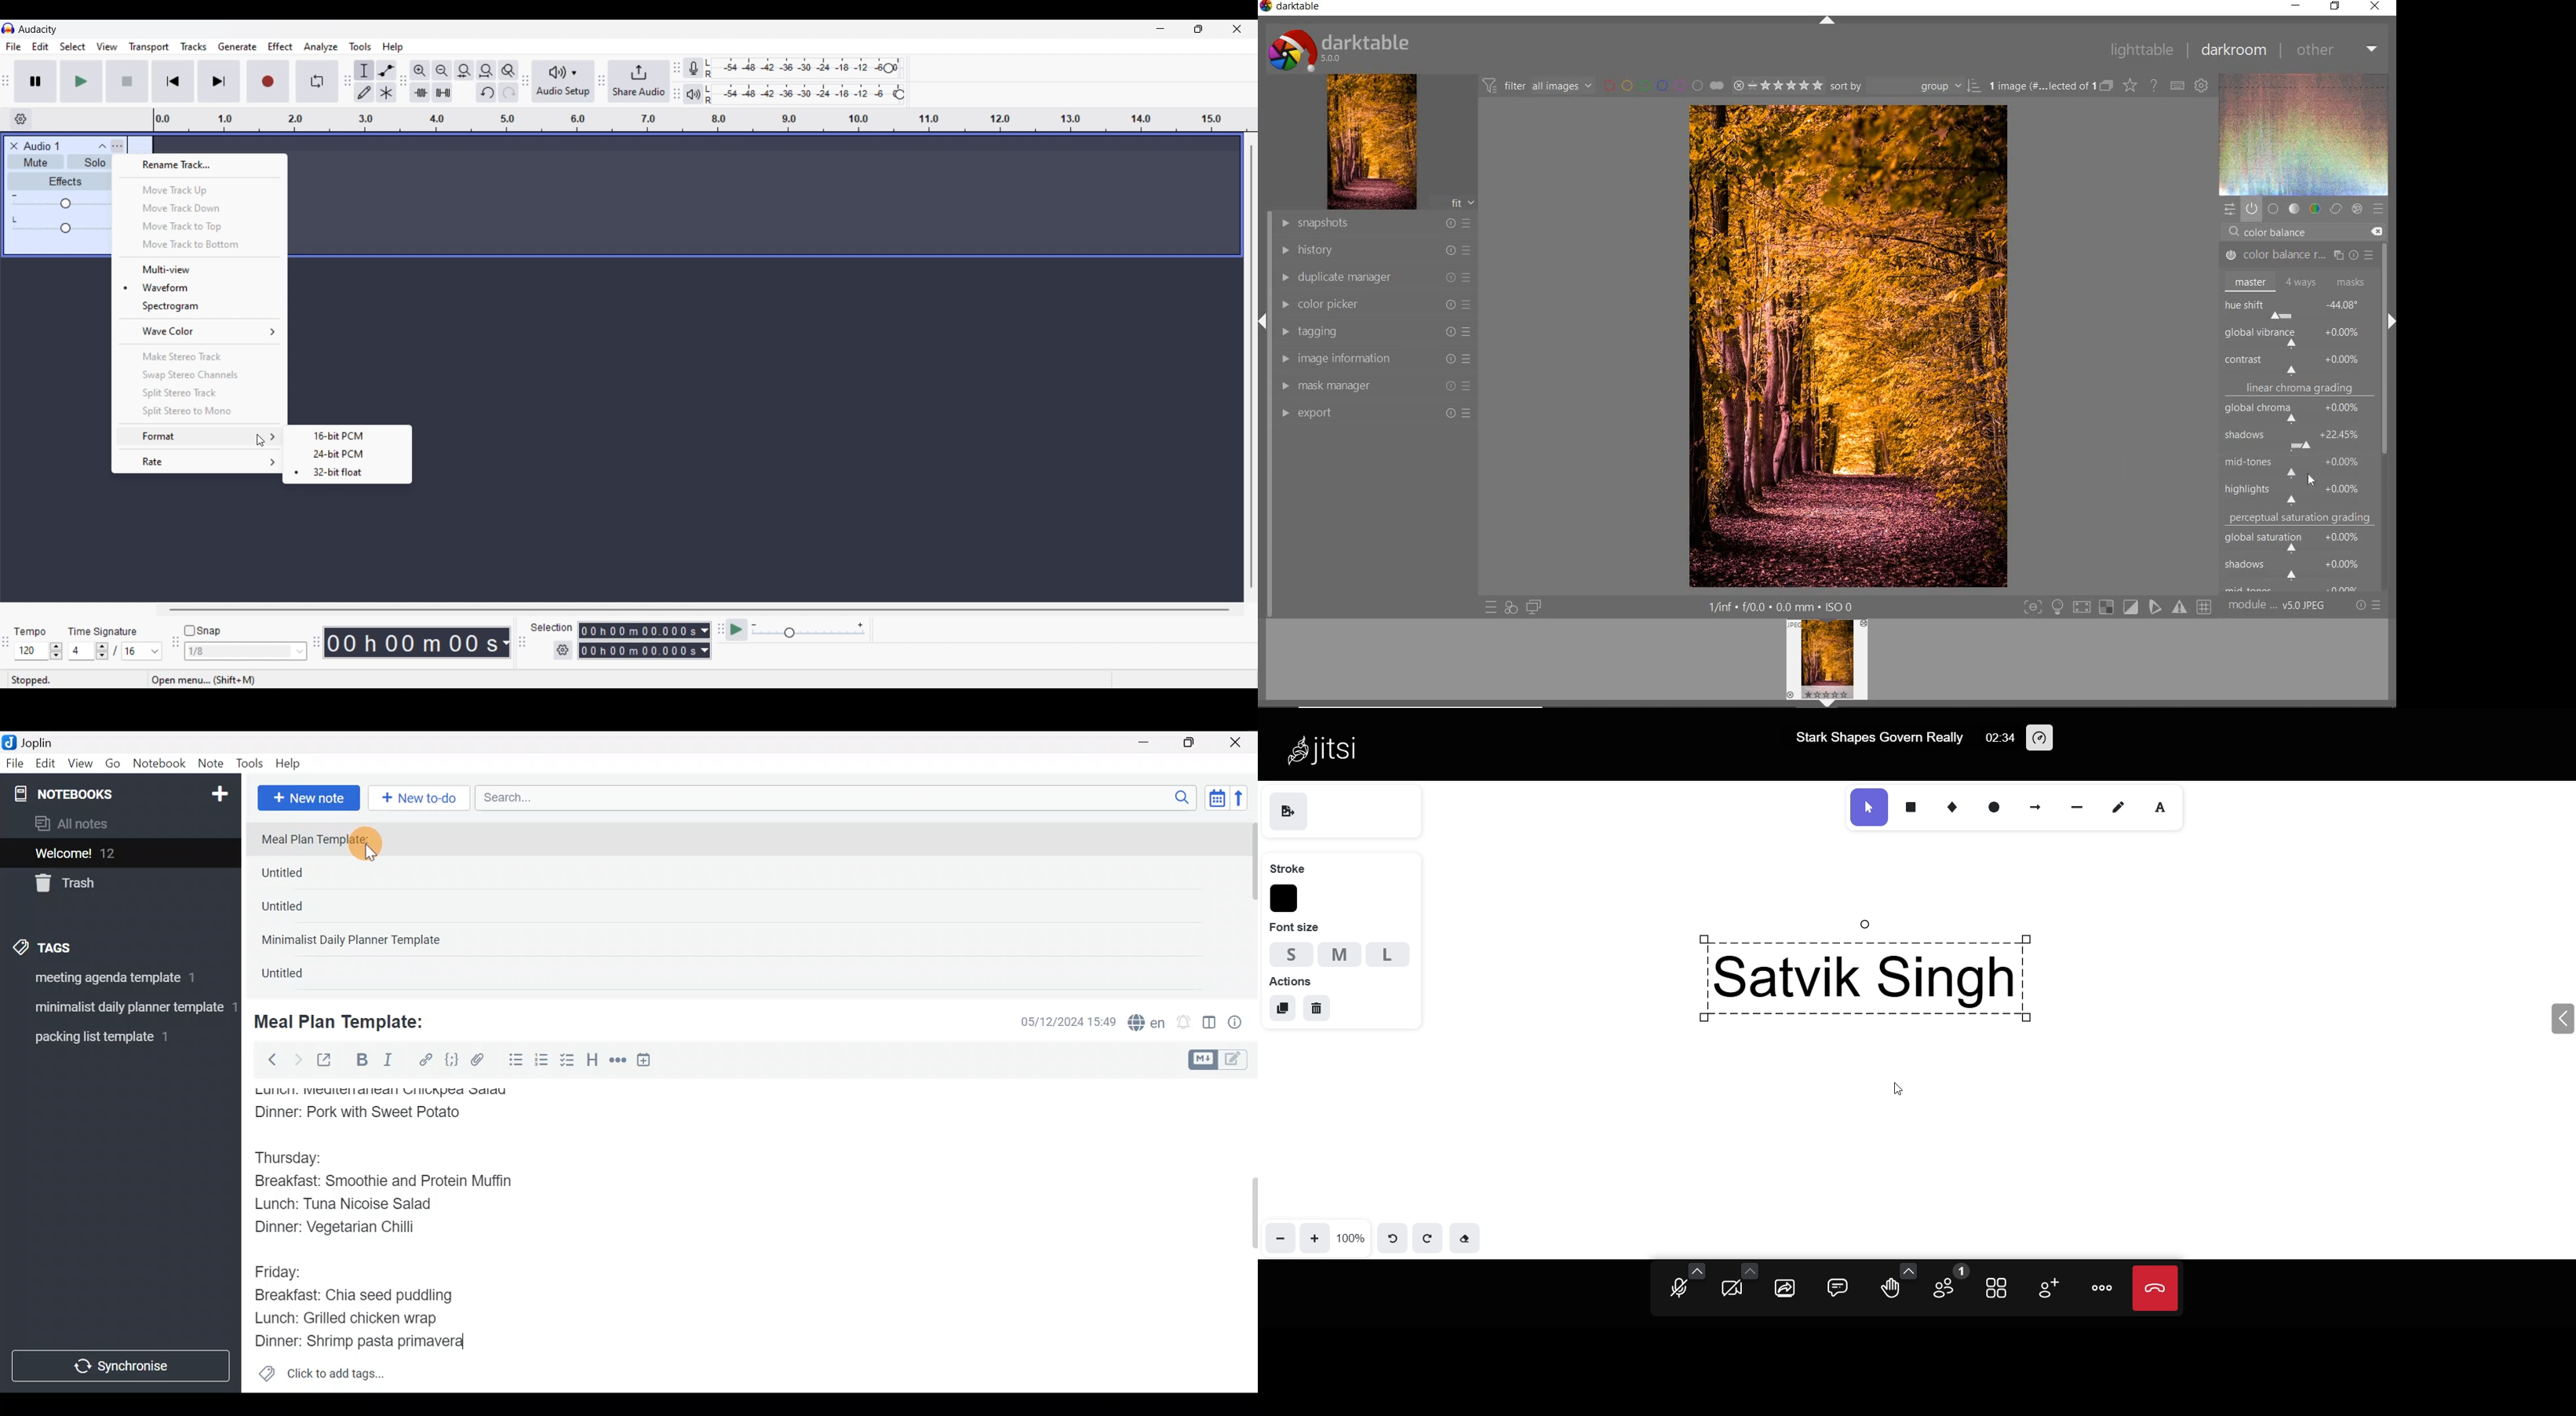 The height and width of the screenshot is (1428, 2576). Describe the element at coordinates (360, 1295) in the screenshot. I see `Breakfast: Chia seed puddling` at that location.